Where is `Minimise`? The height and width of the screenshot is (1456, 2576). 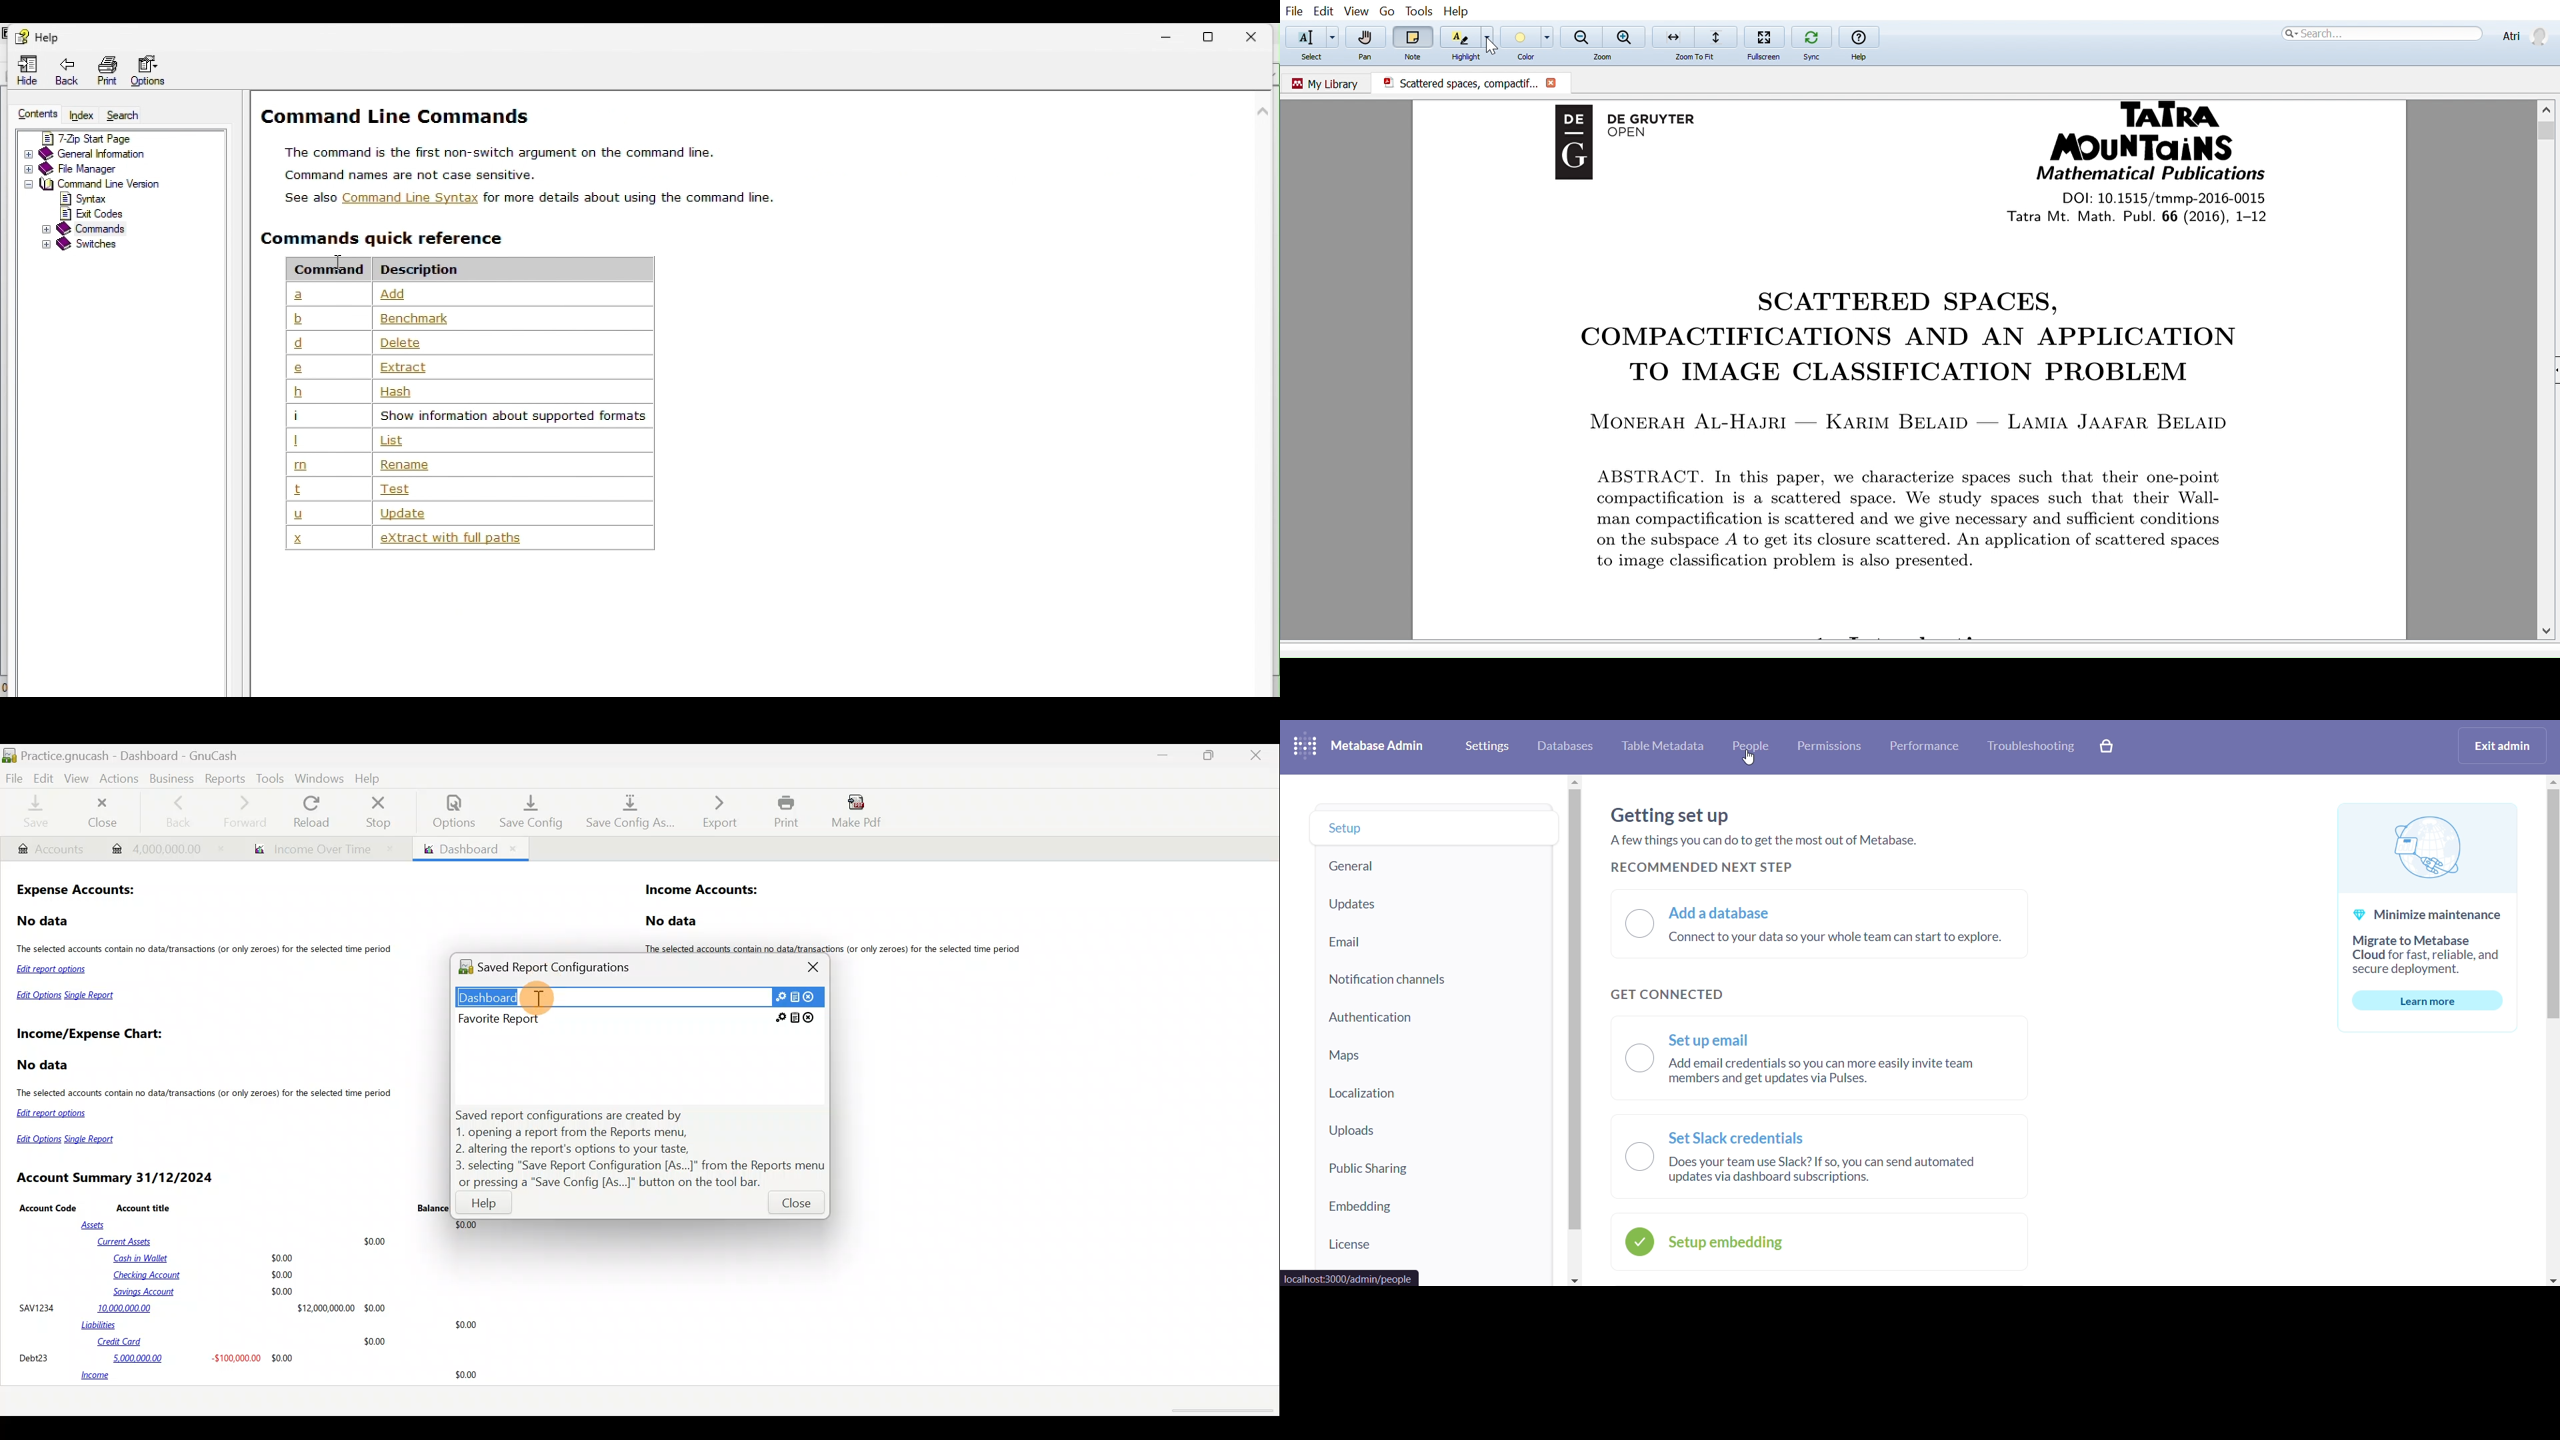 Minimise is located at coordinates (1166, 755).